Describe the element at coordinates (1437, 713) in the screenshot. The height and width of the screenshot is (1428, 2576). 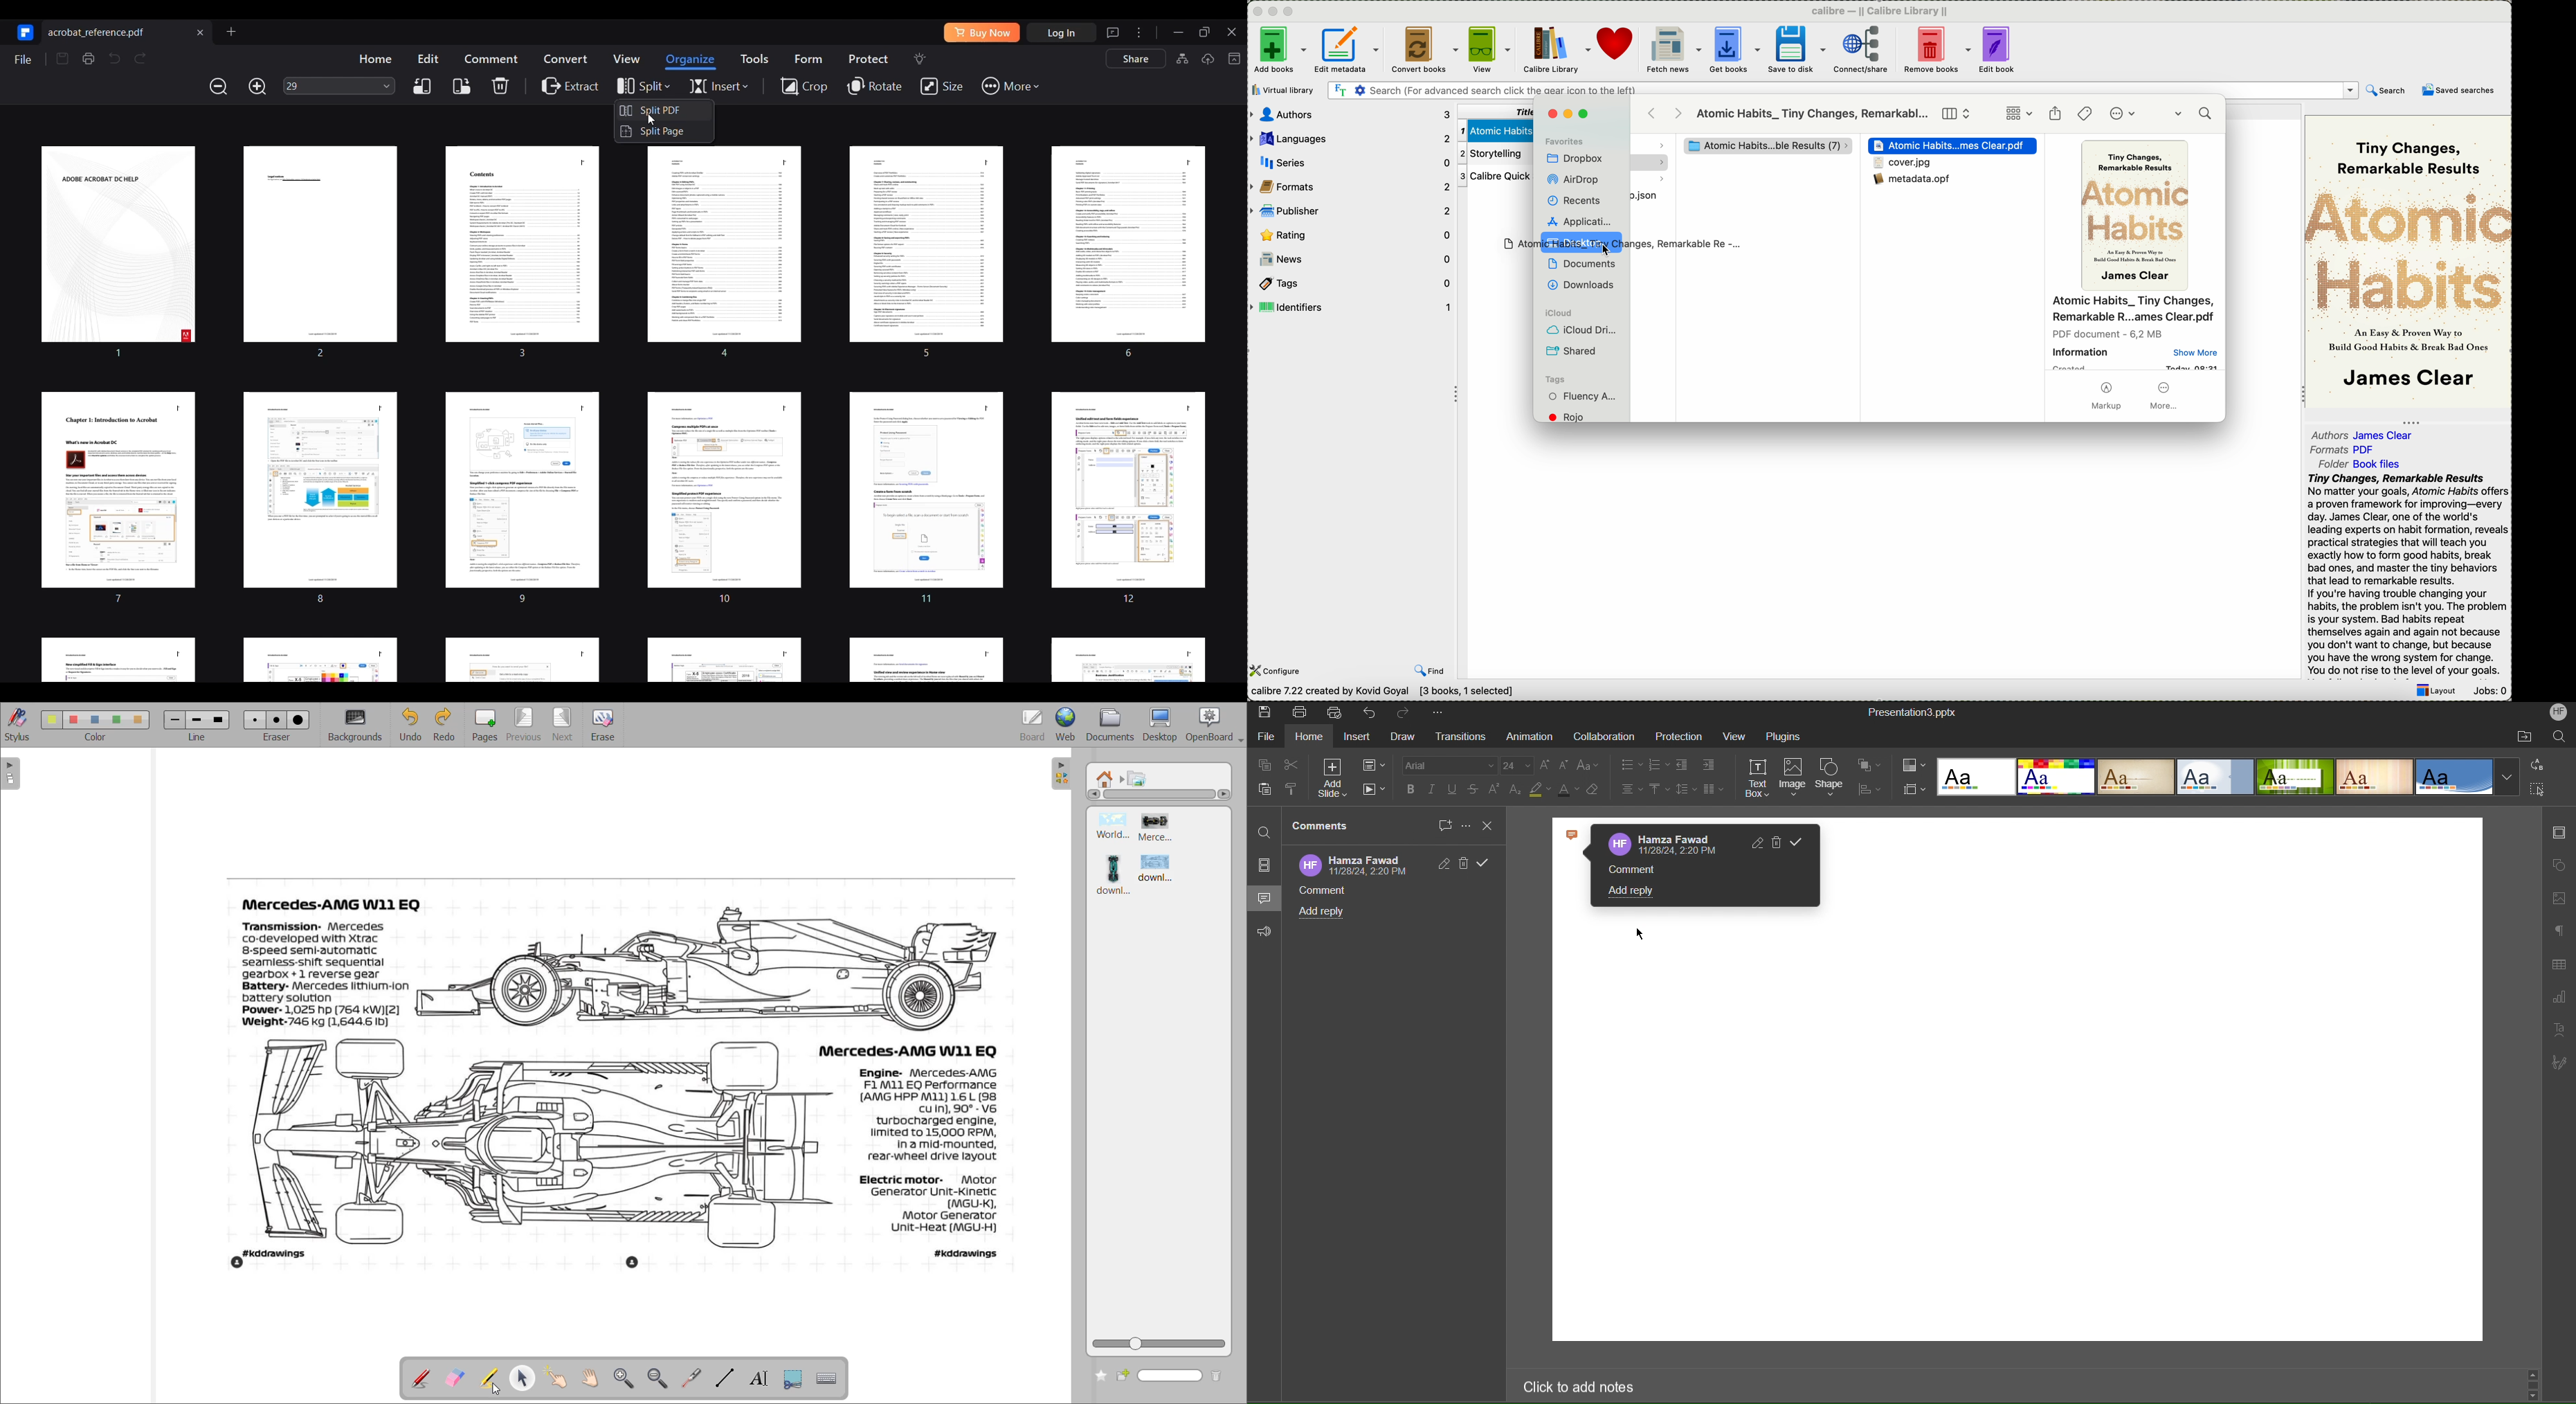
I see `More` at that location.